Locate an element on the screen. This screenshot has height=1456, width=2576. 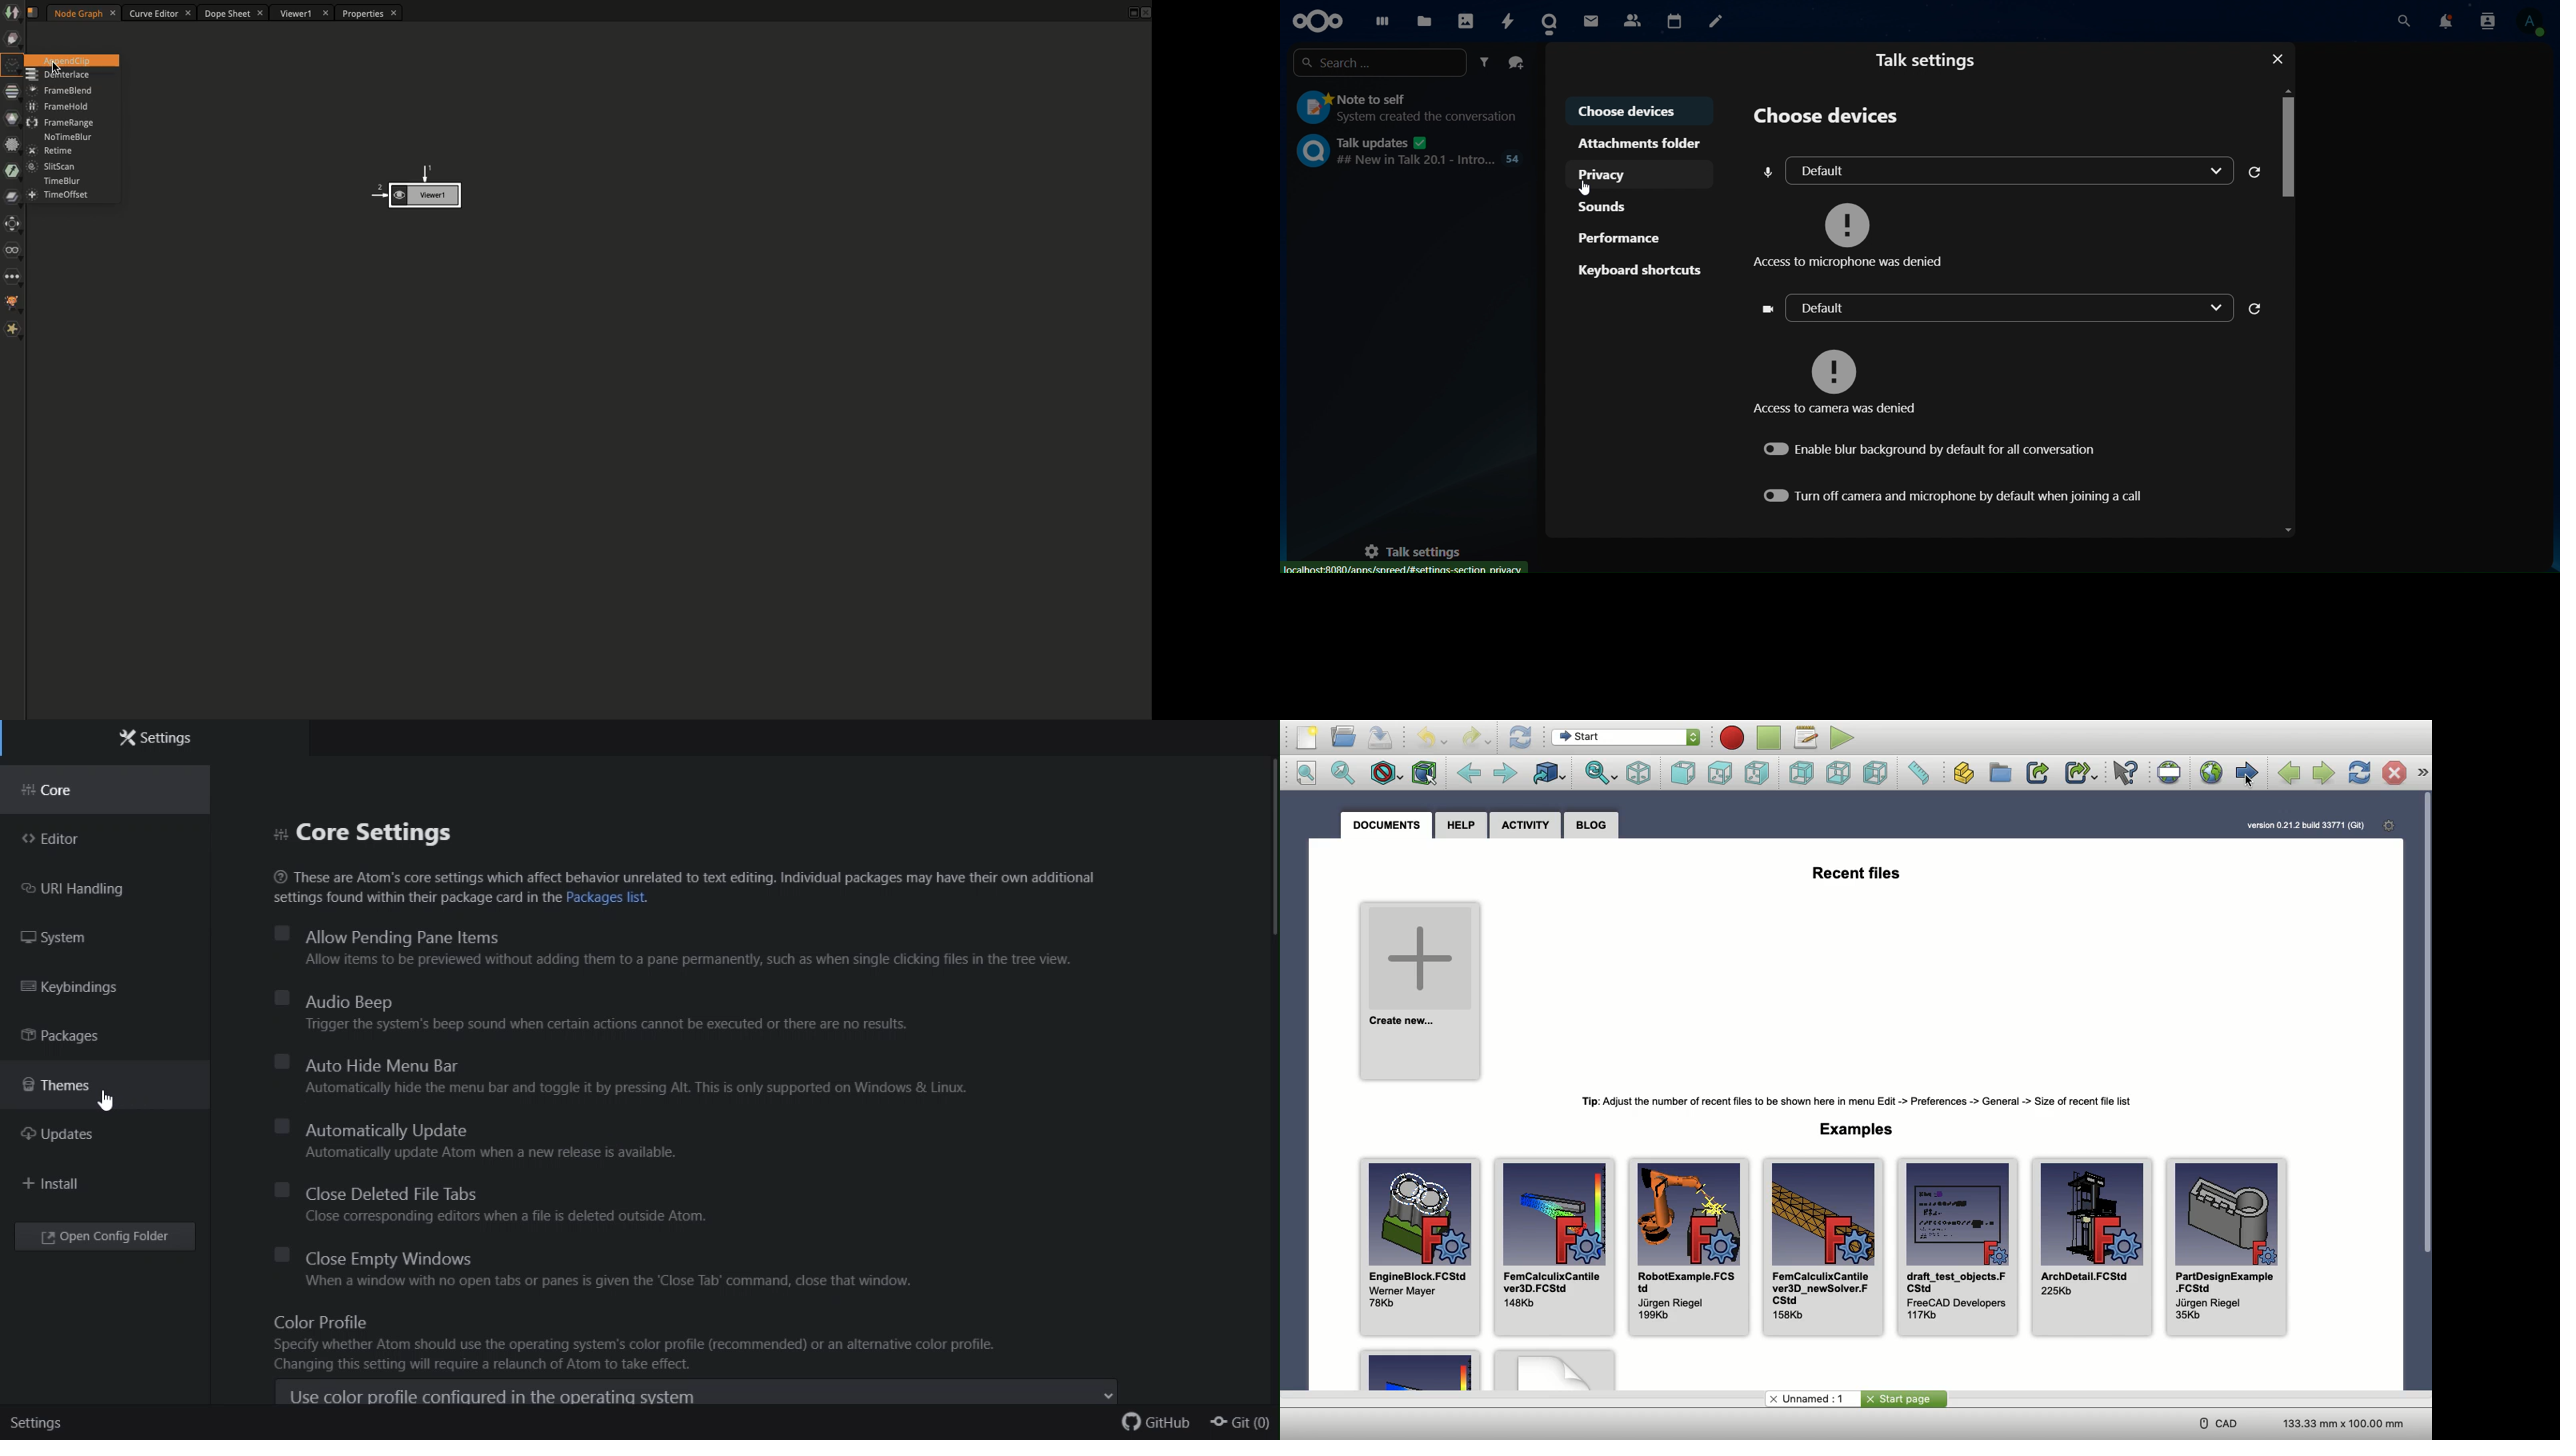
keyboard shortcuts is located at coordinates (1641, 270).